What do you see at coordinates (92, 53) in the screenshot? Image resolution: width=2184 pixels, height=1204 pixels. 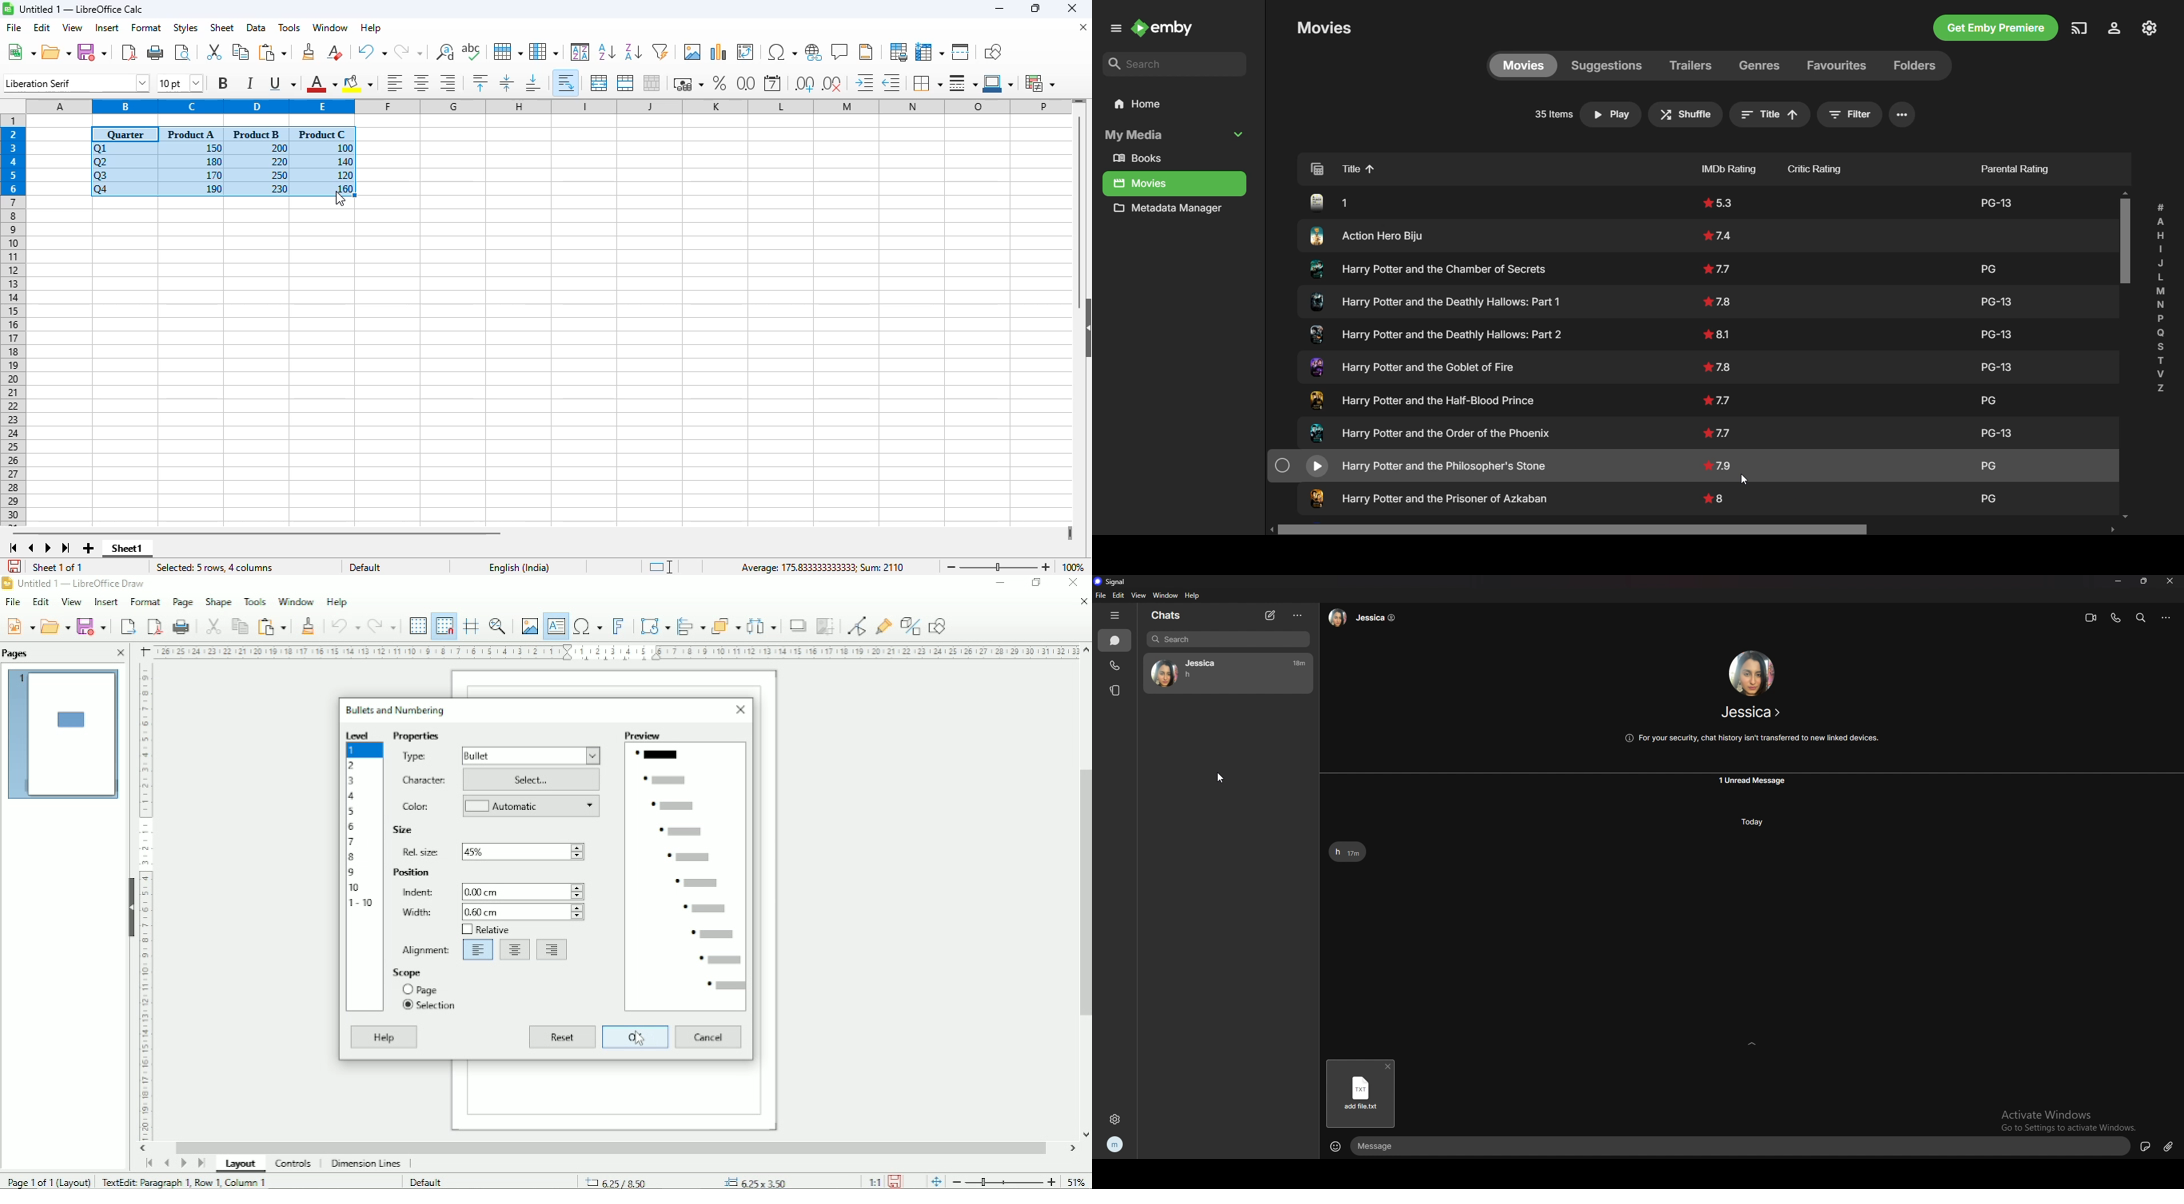 I see `save` at bounding box center [92, 53].